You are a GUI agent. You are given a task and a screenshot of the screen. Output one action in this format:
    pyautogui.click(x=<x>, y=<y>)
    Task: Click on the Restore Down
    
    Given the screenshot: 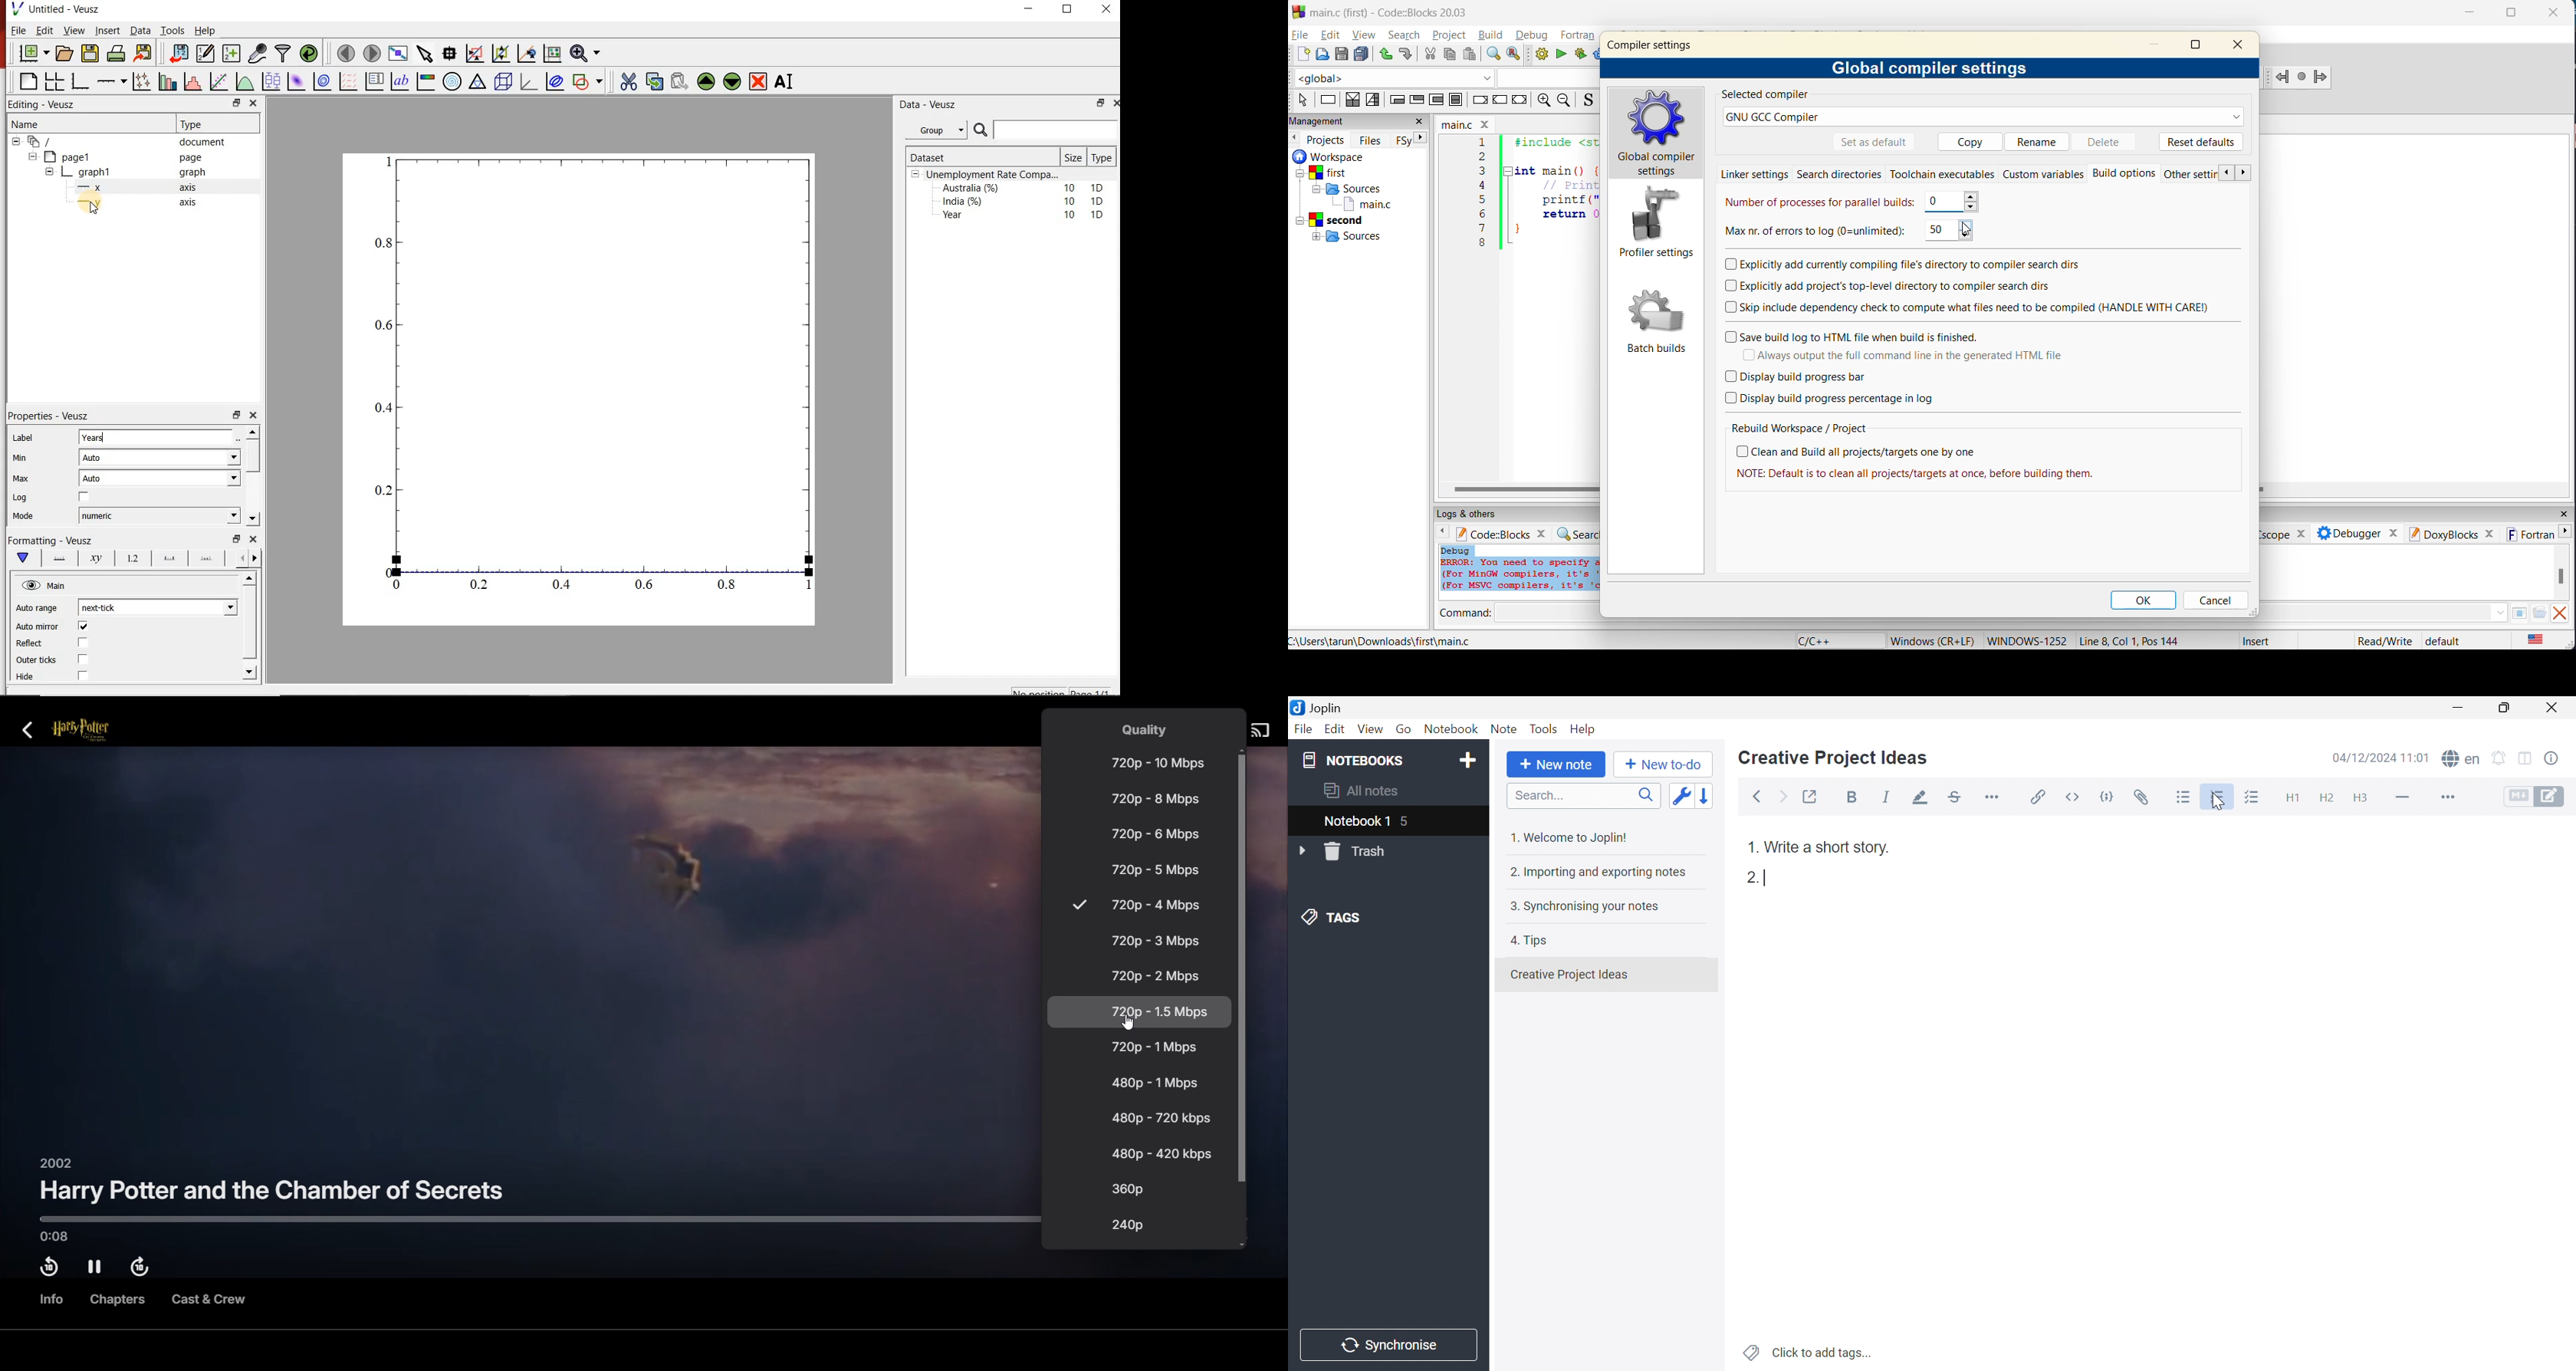 What is the action you would take?
    pyautogui.click(x=2510, y=709)
    